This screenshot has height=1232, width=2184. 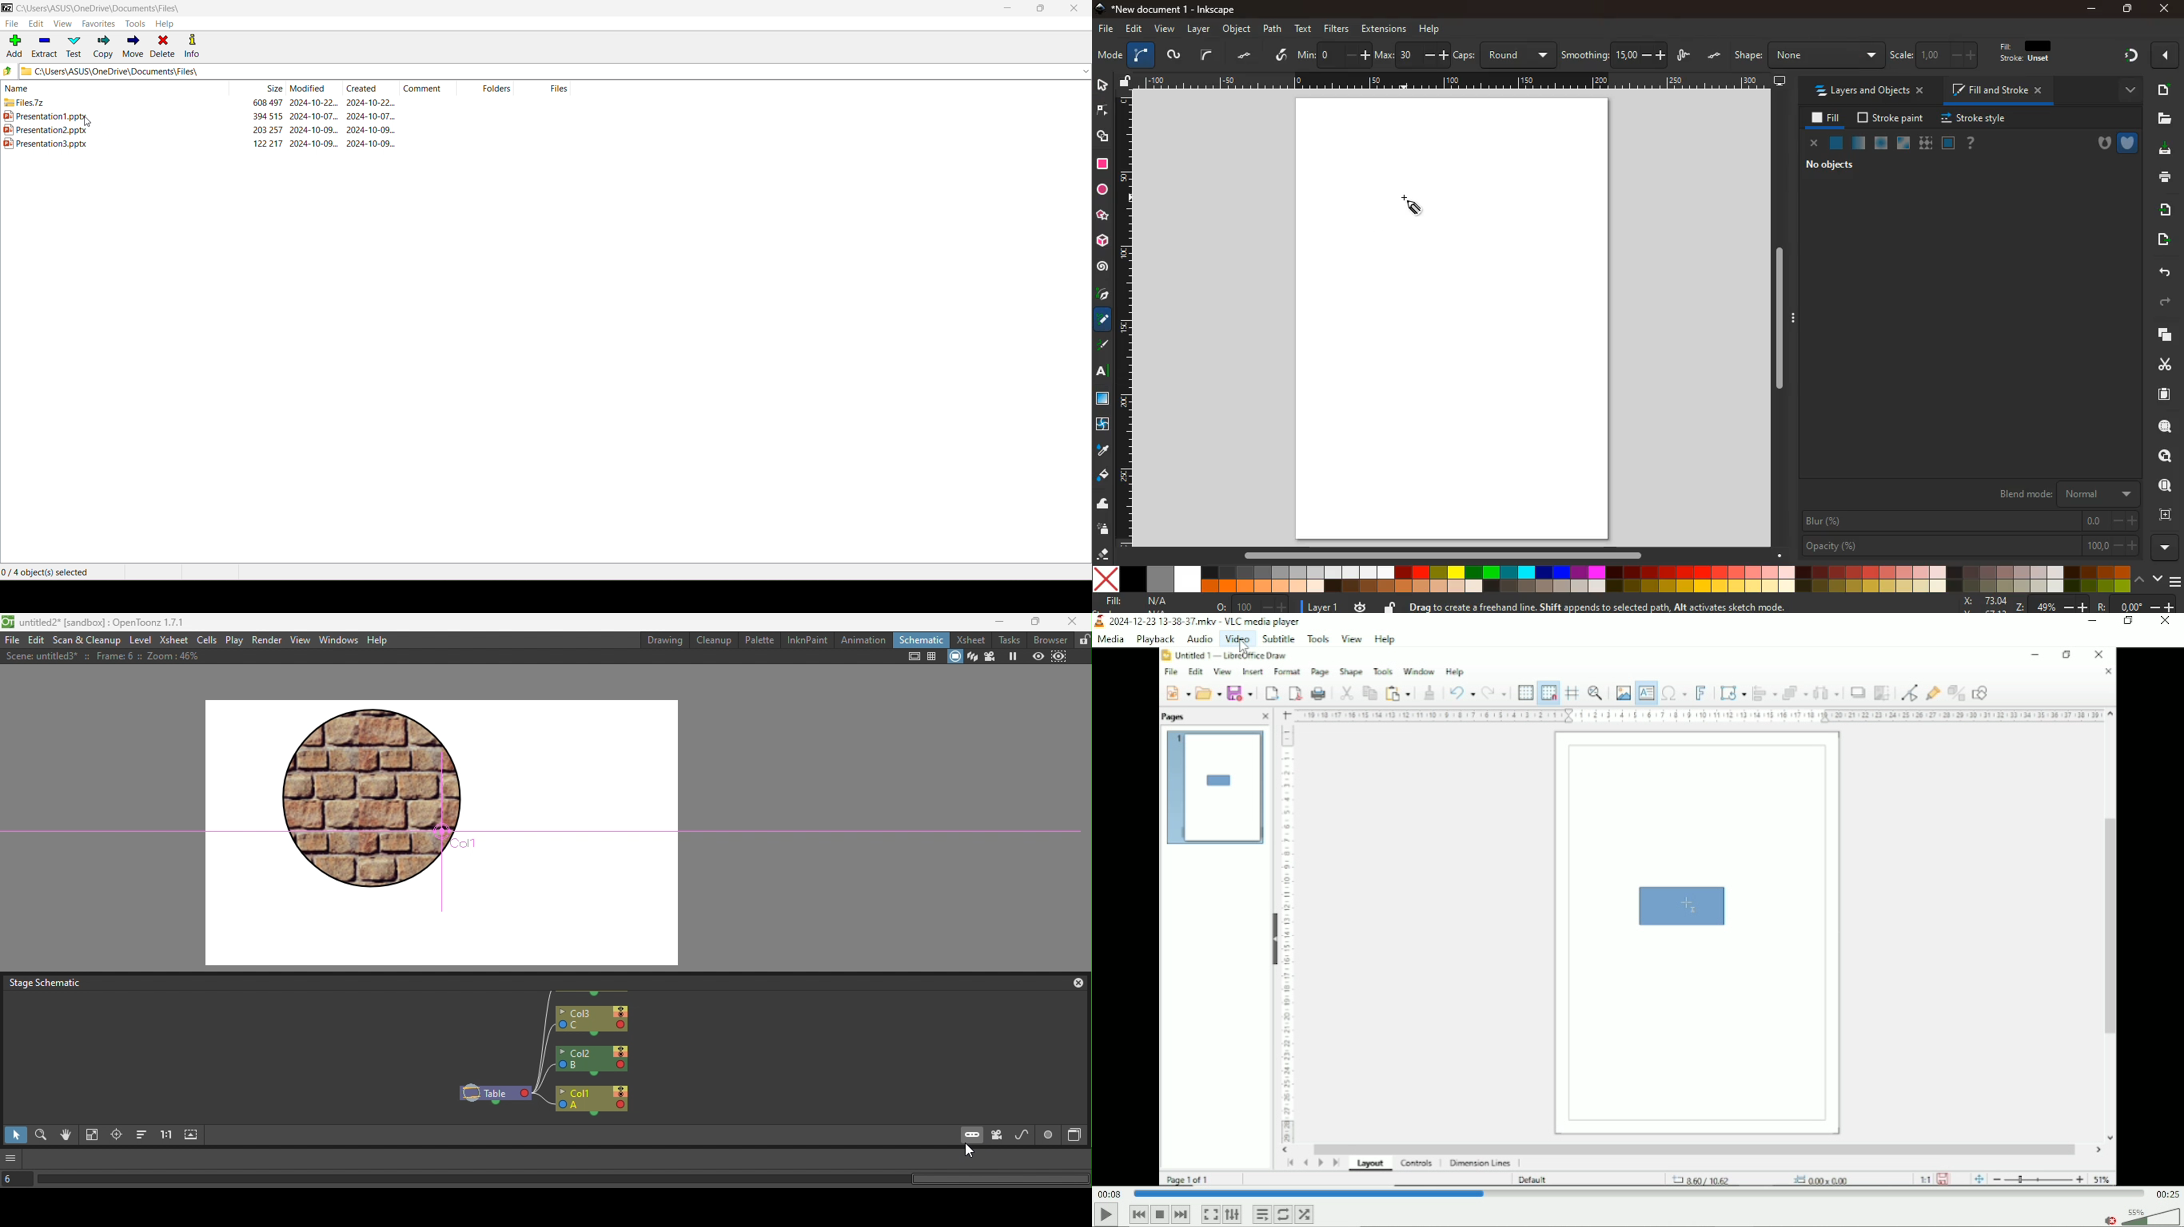 I want to click on fill, so click(x=2033, y=52).